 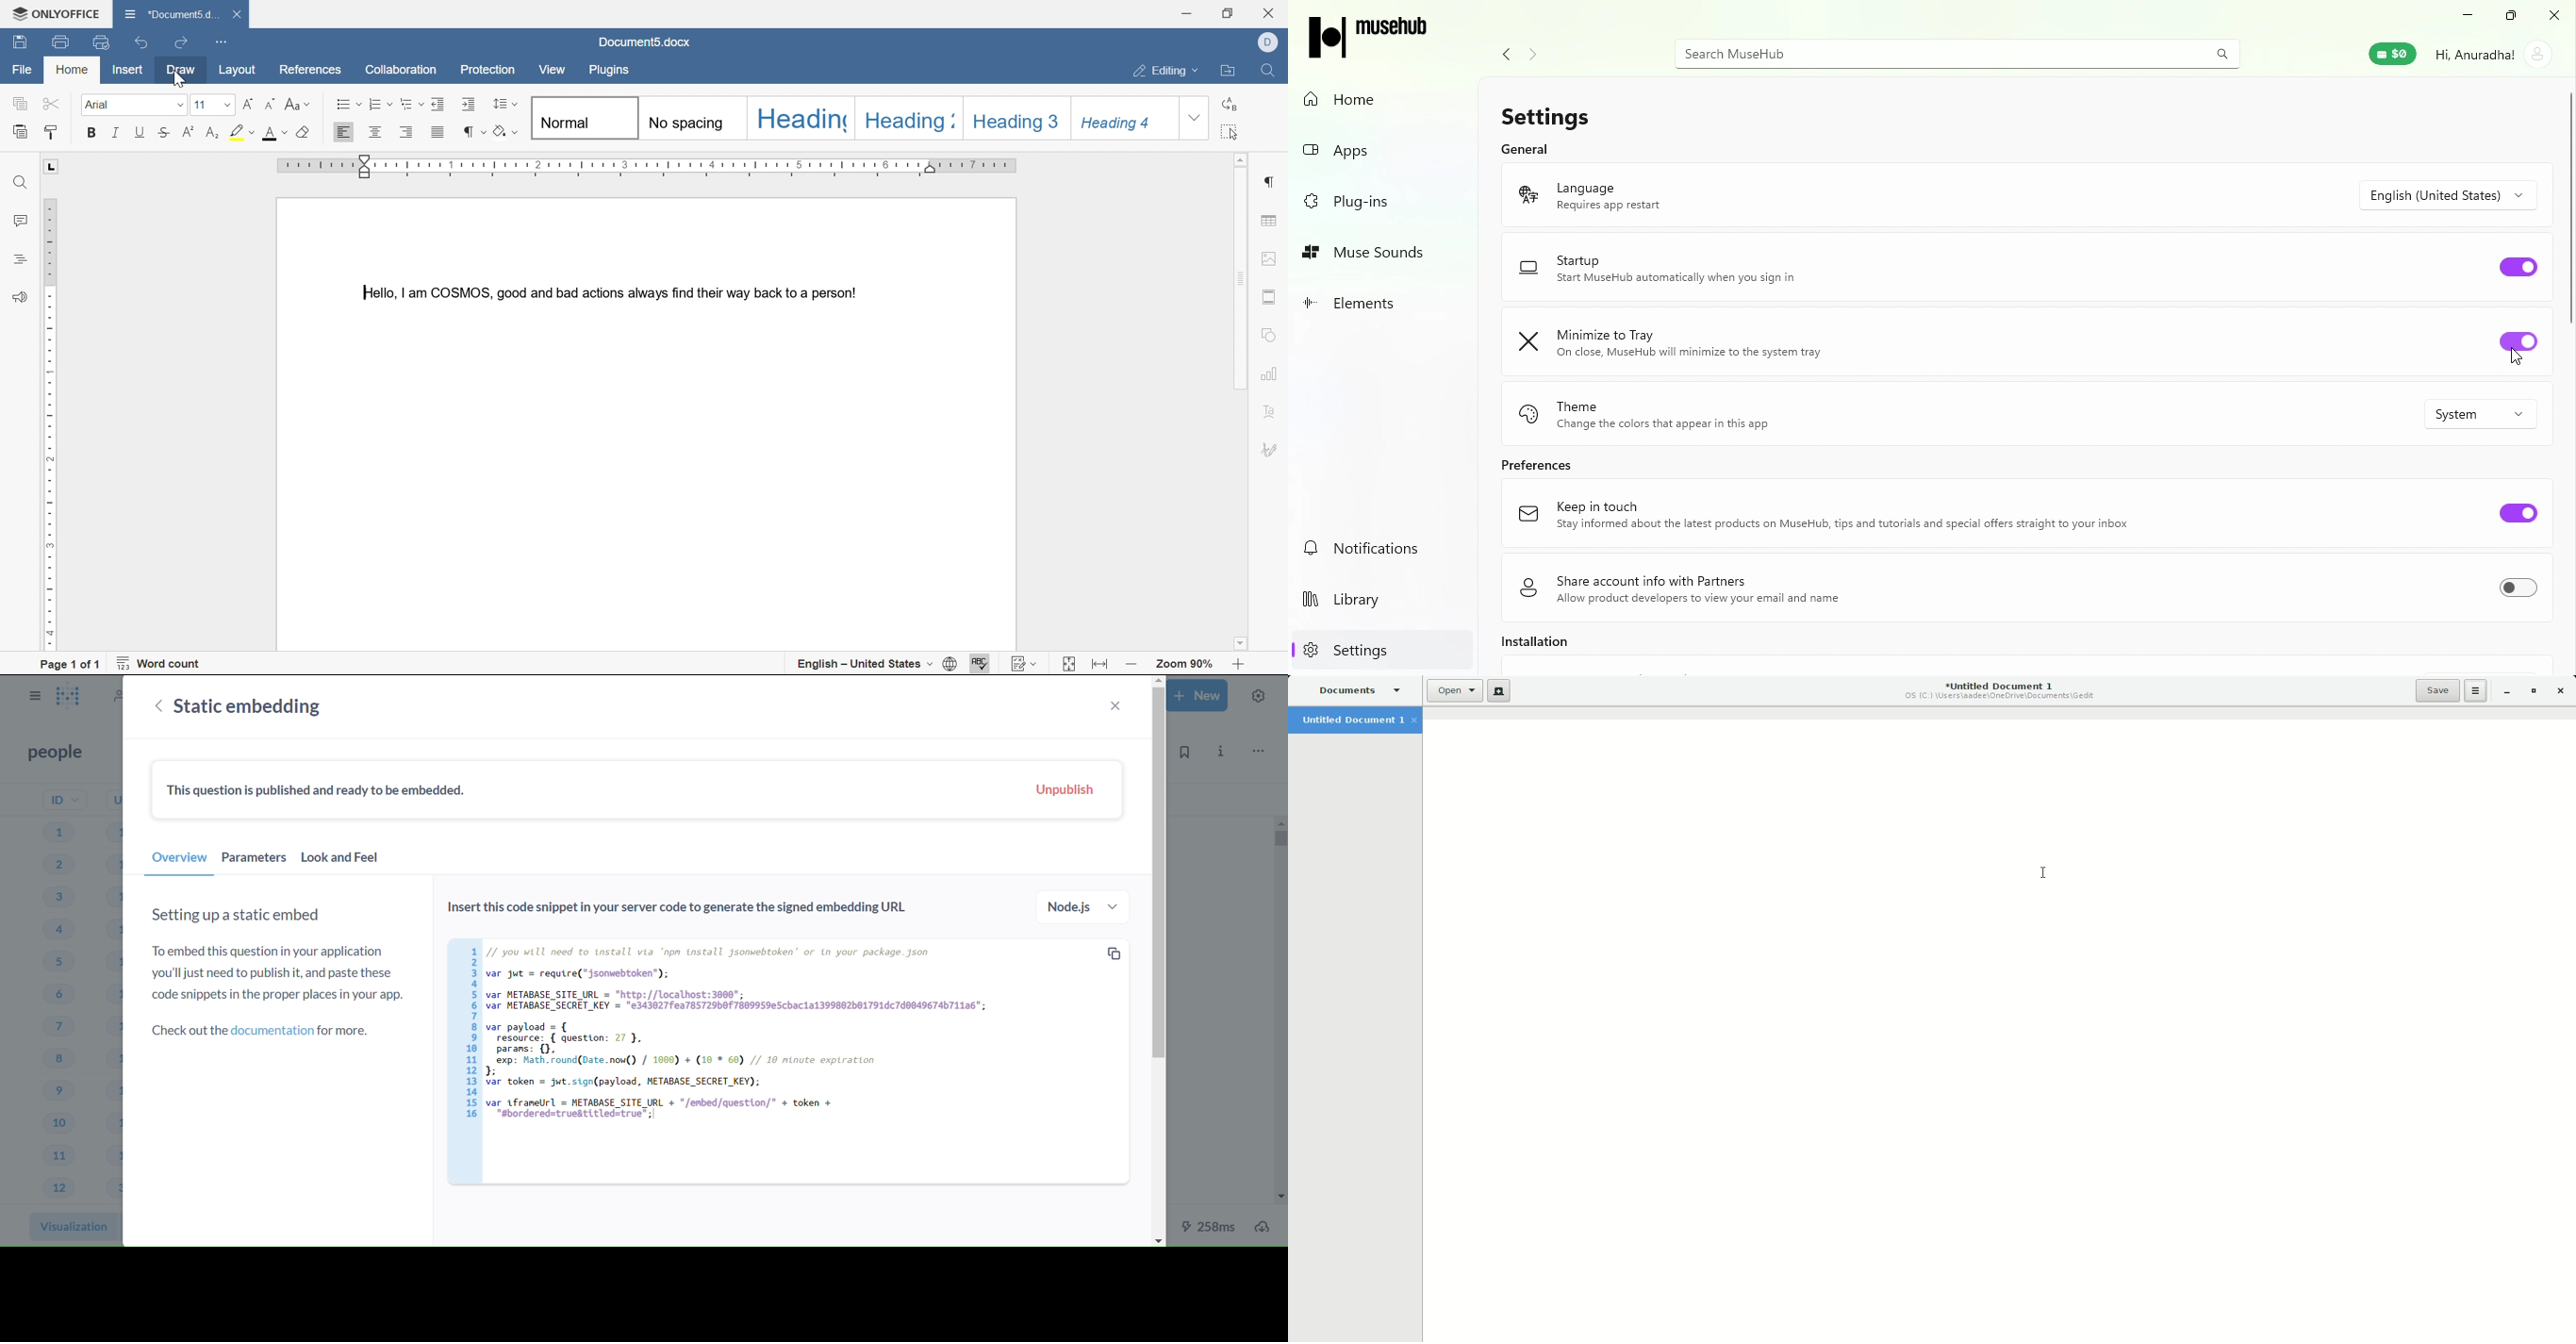 I want to click on chart settings, so click(x=1269, y=376).